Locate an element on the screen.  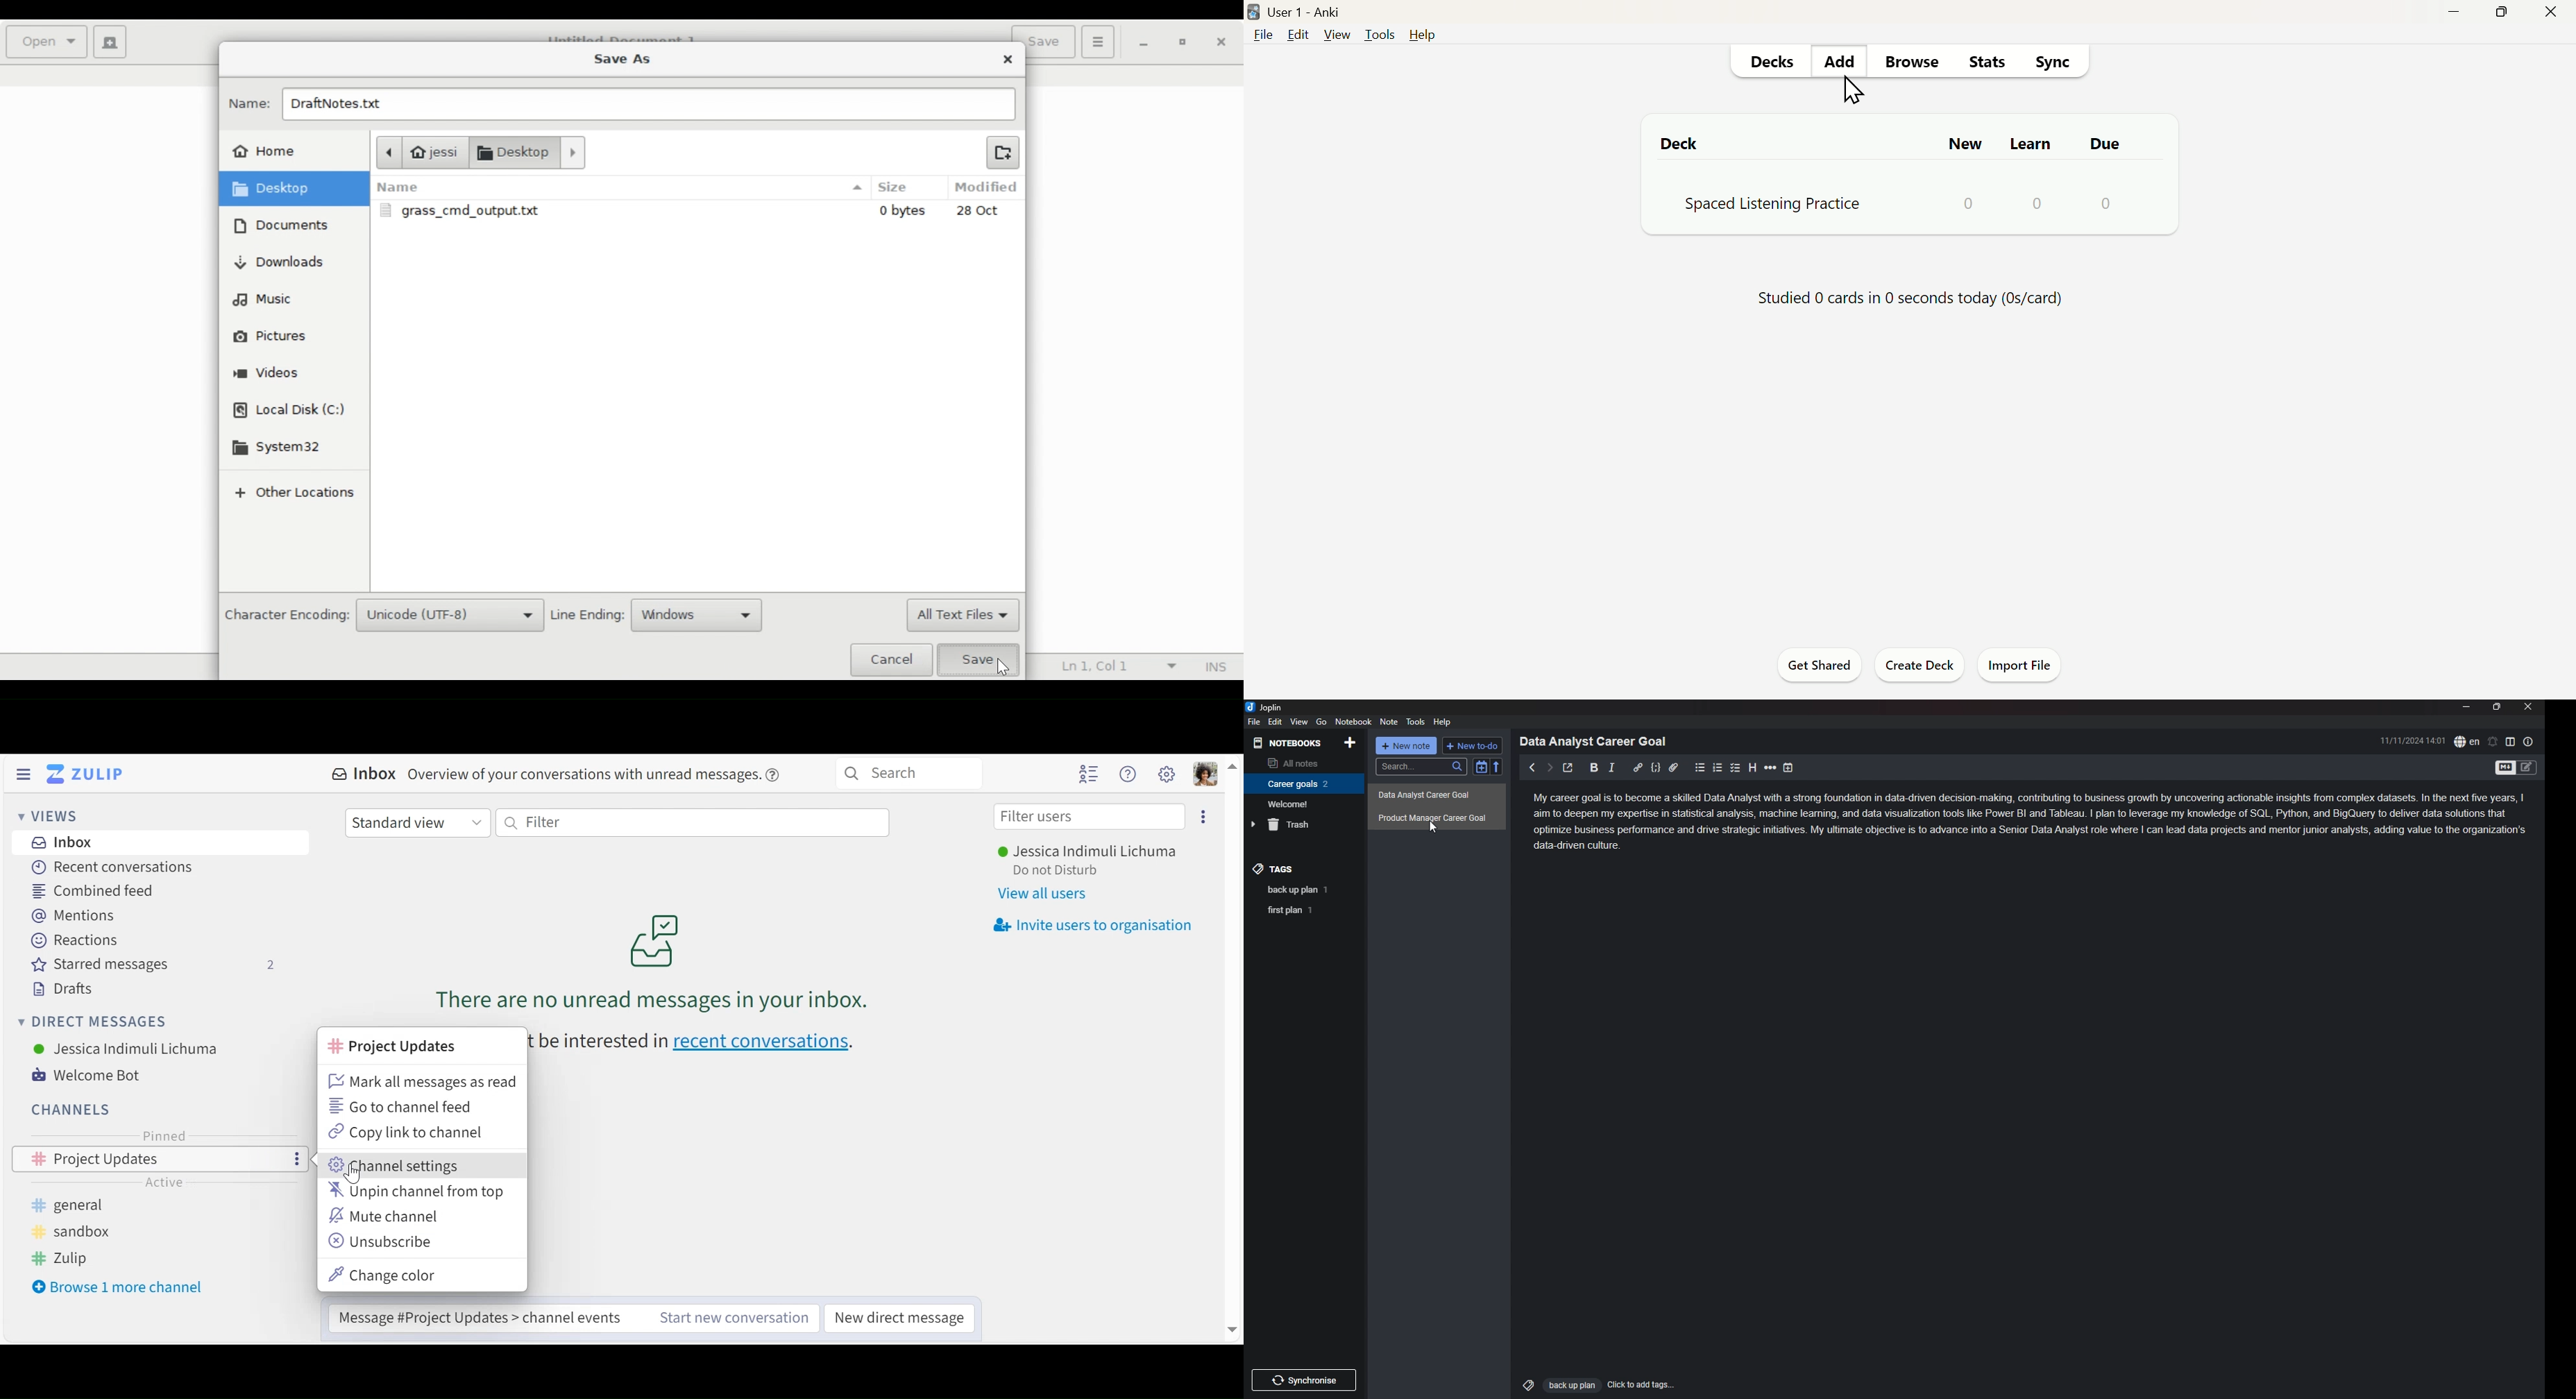
Tags is located at coordinates (1525, 1383).